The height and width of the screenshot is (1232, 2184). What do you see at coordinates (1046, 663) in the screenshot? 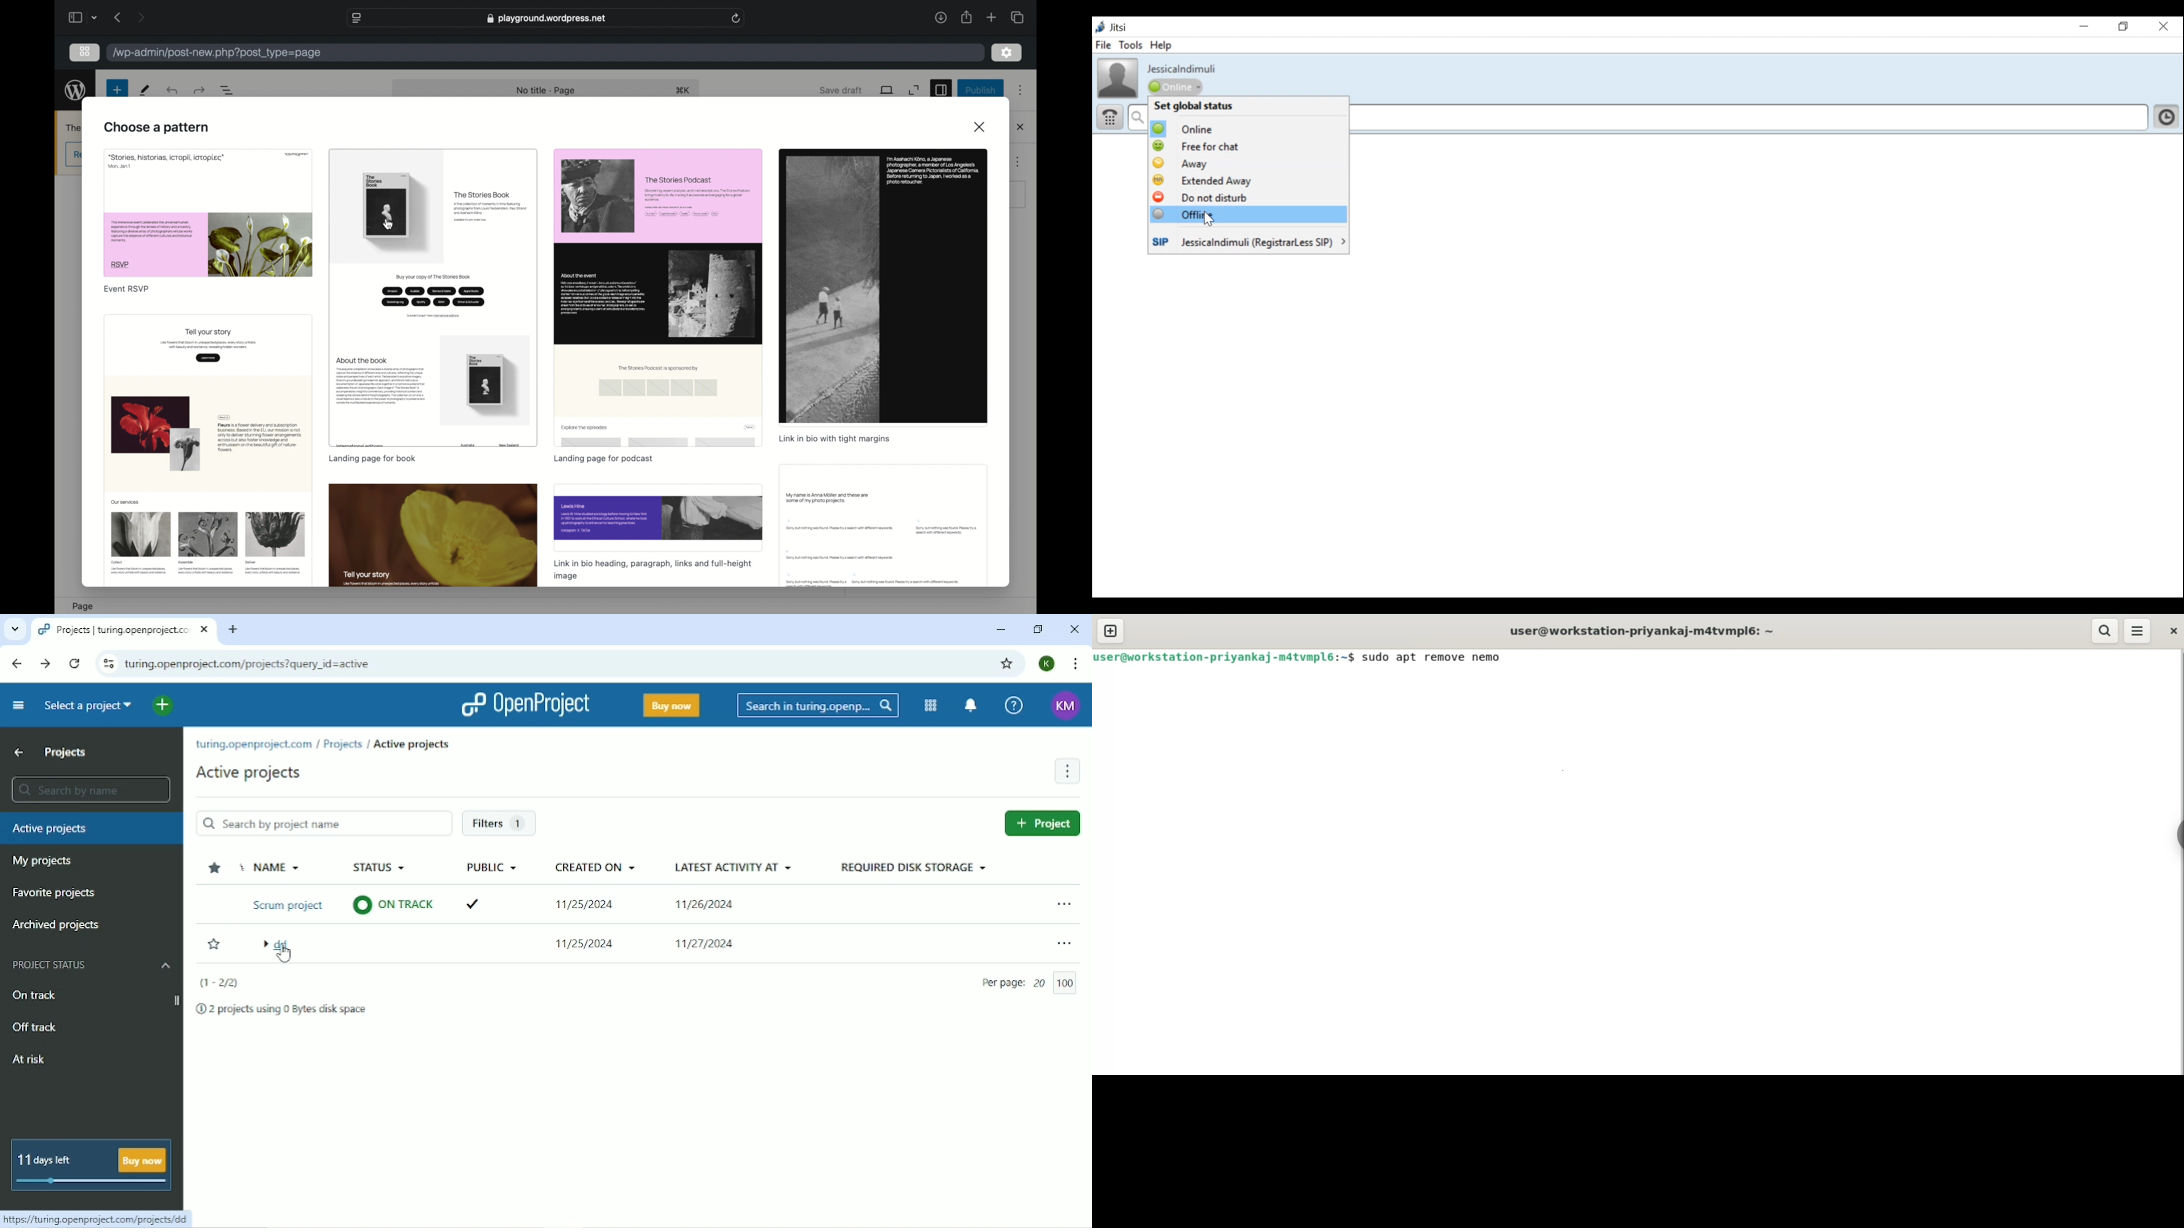
I see `Account` at bounding box center [1046, 663].